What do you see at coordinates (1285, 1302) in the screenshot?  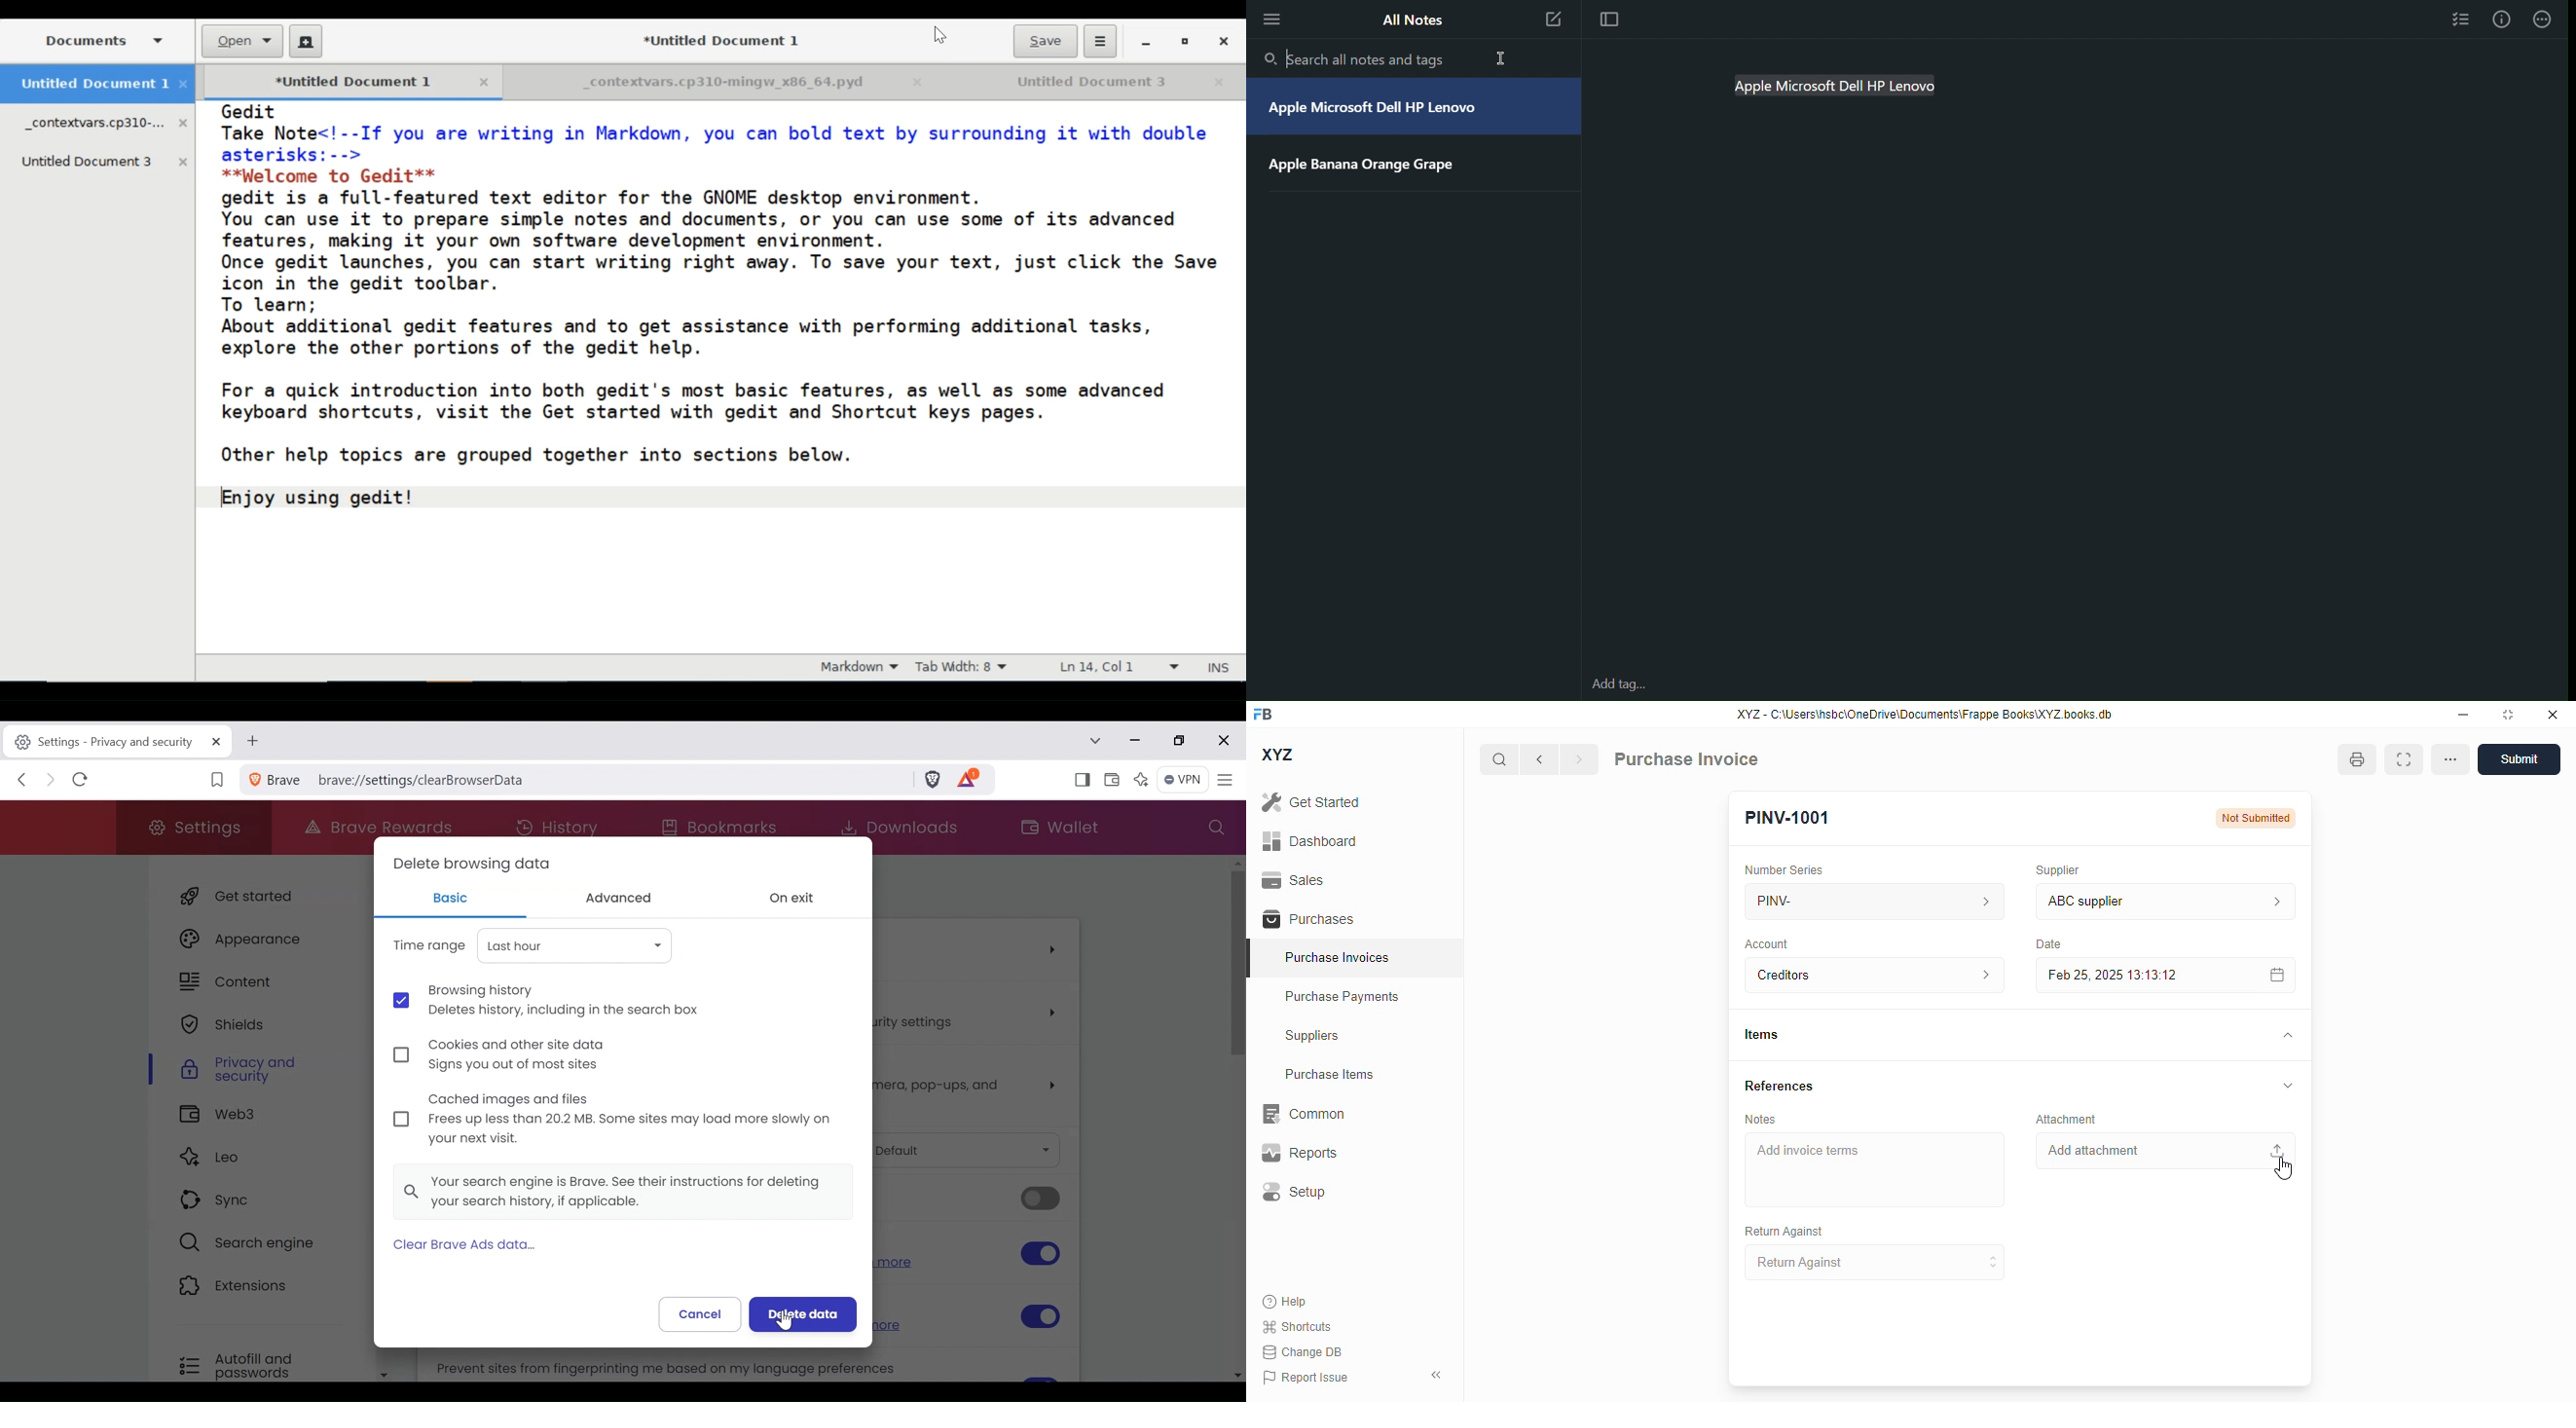 I see `help` at bounding box center [1285, 1302].